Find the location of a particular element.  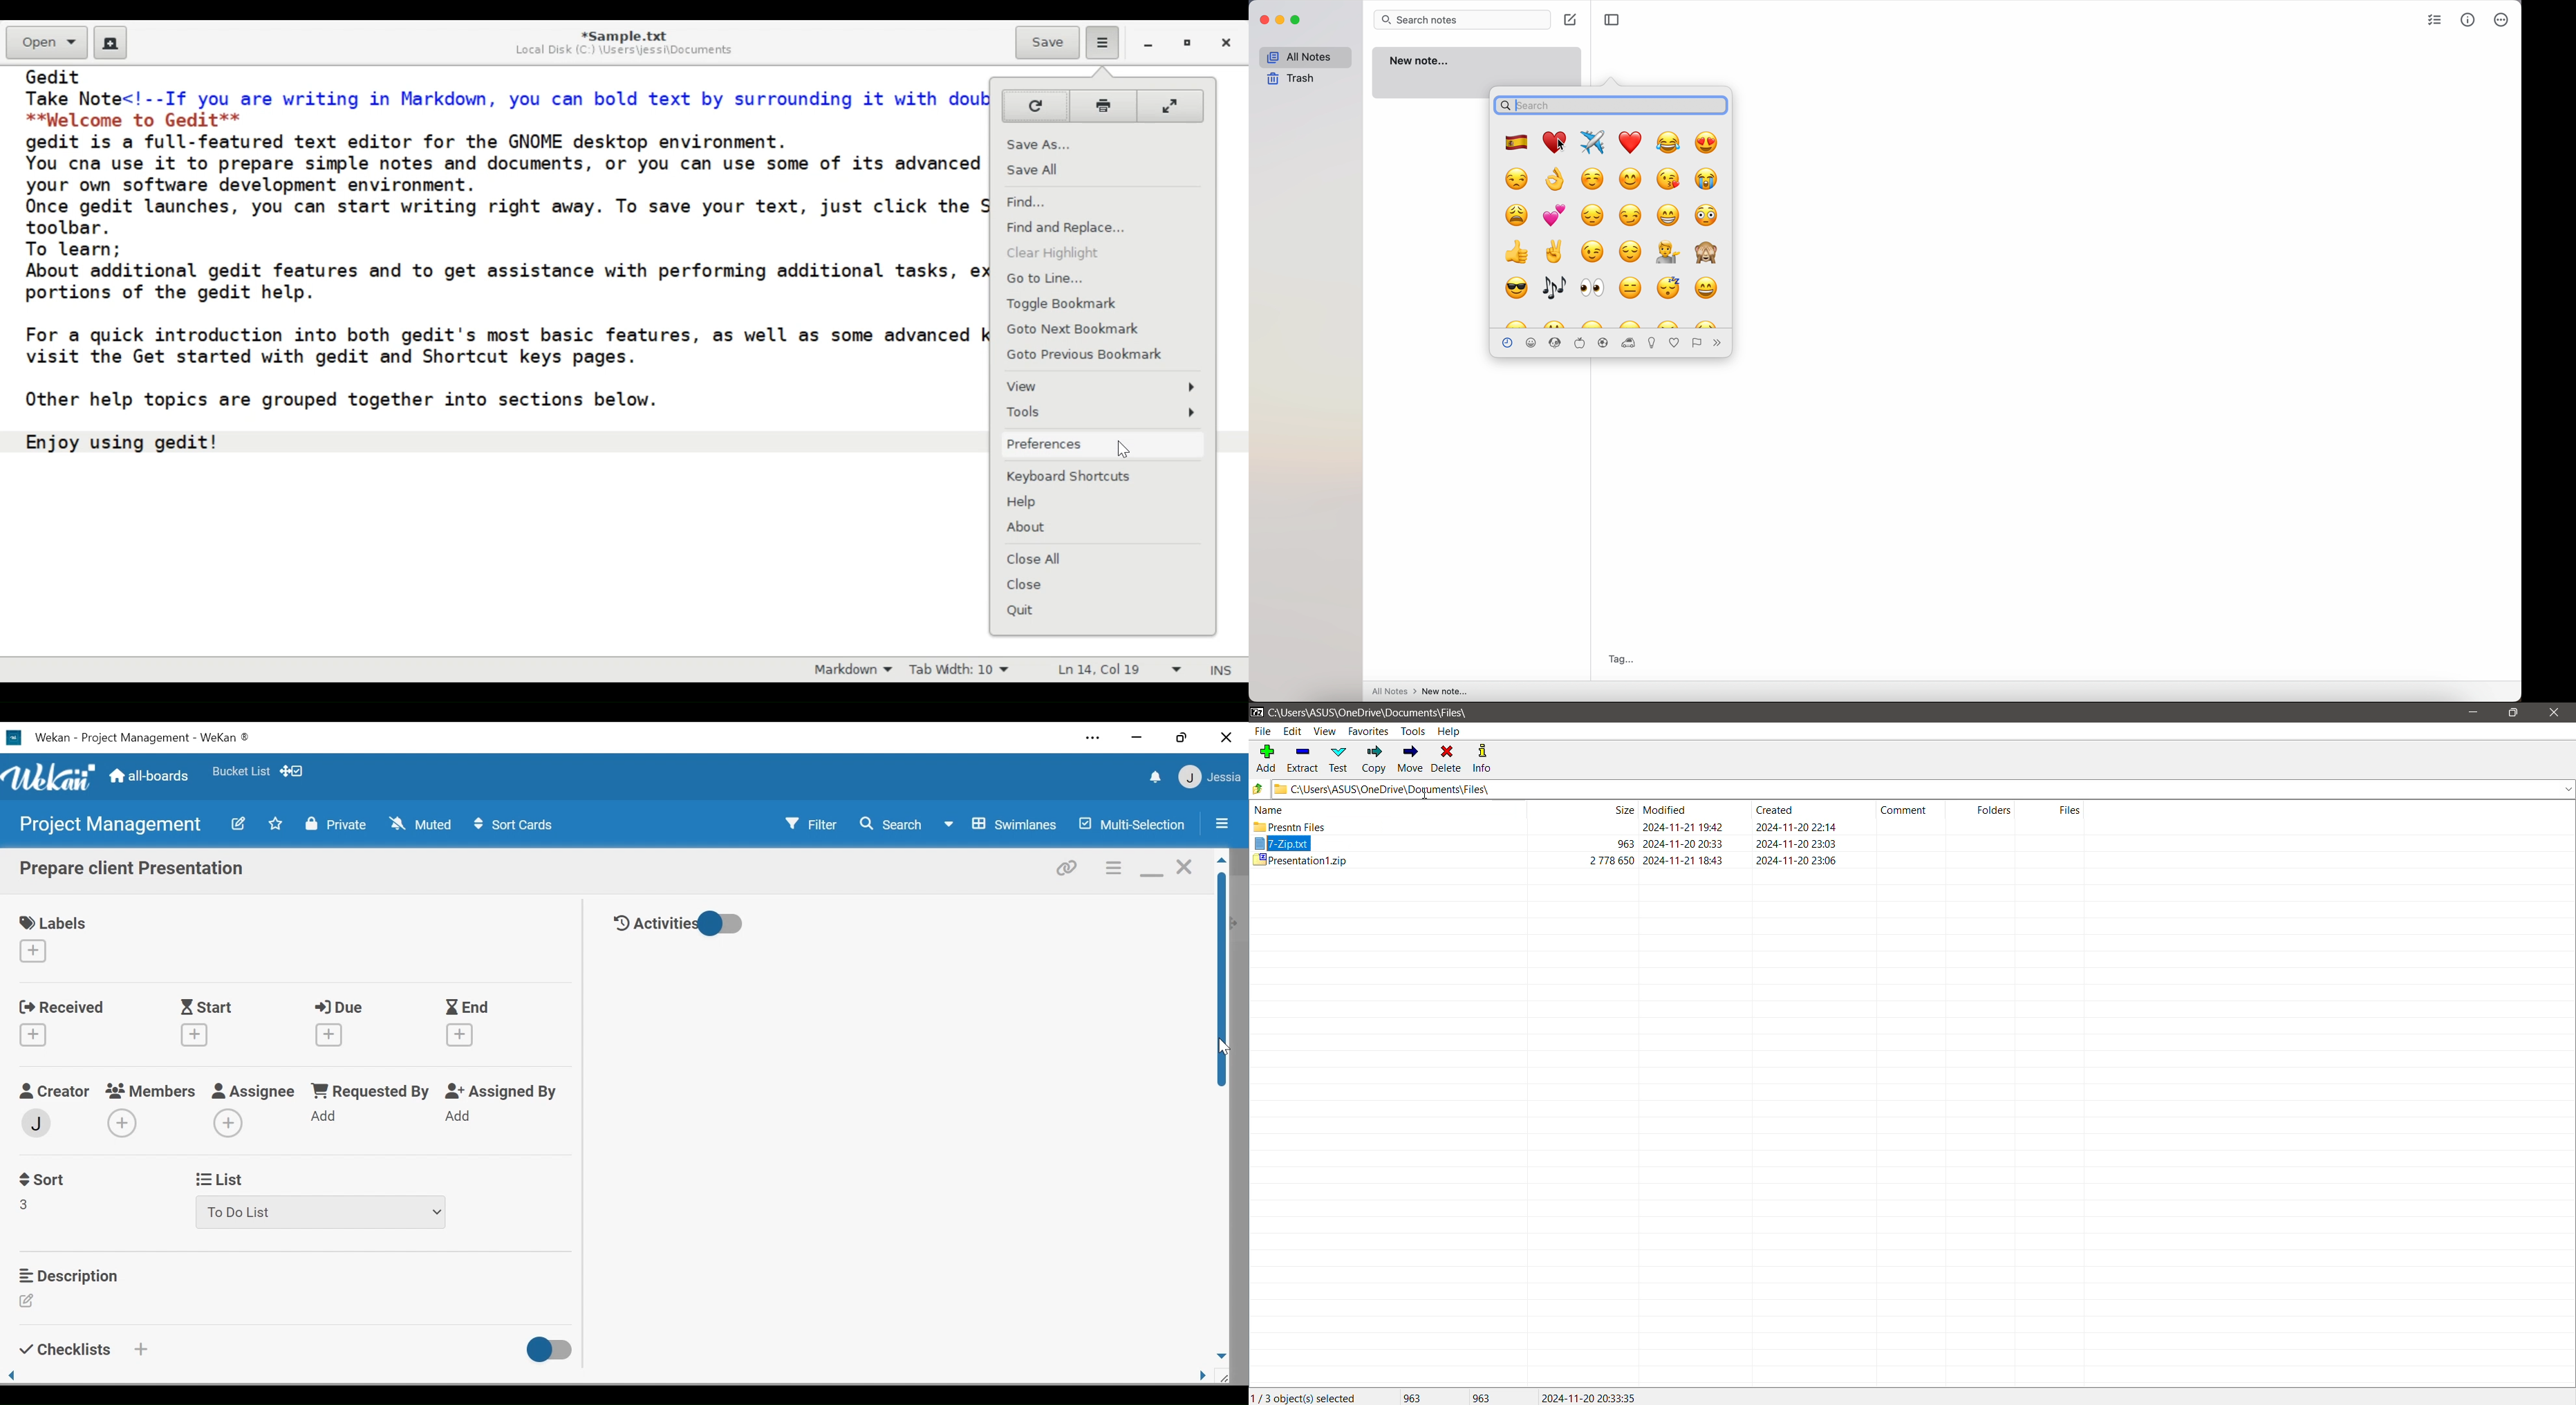

emoji is located at coordinates (1710, 144).